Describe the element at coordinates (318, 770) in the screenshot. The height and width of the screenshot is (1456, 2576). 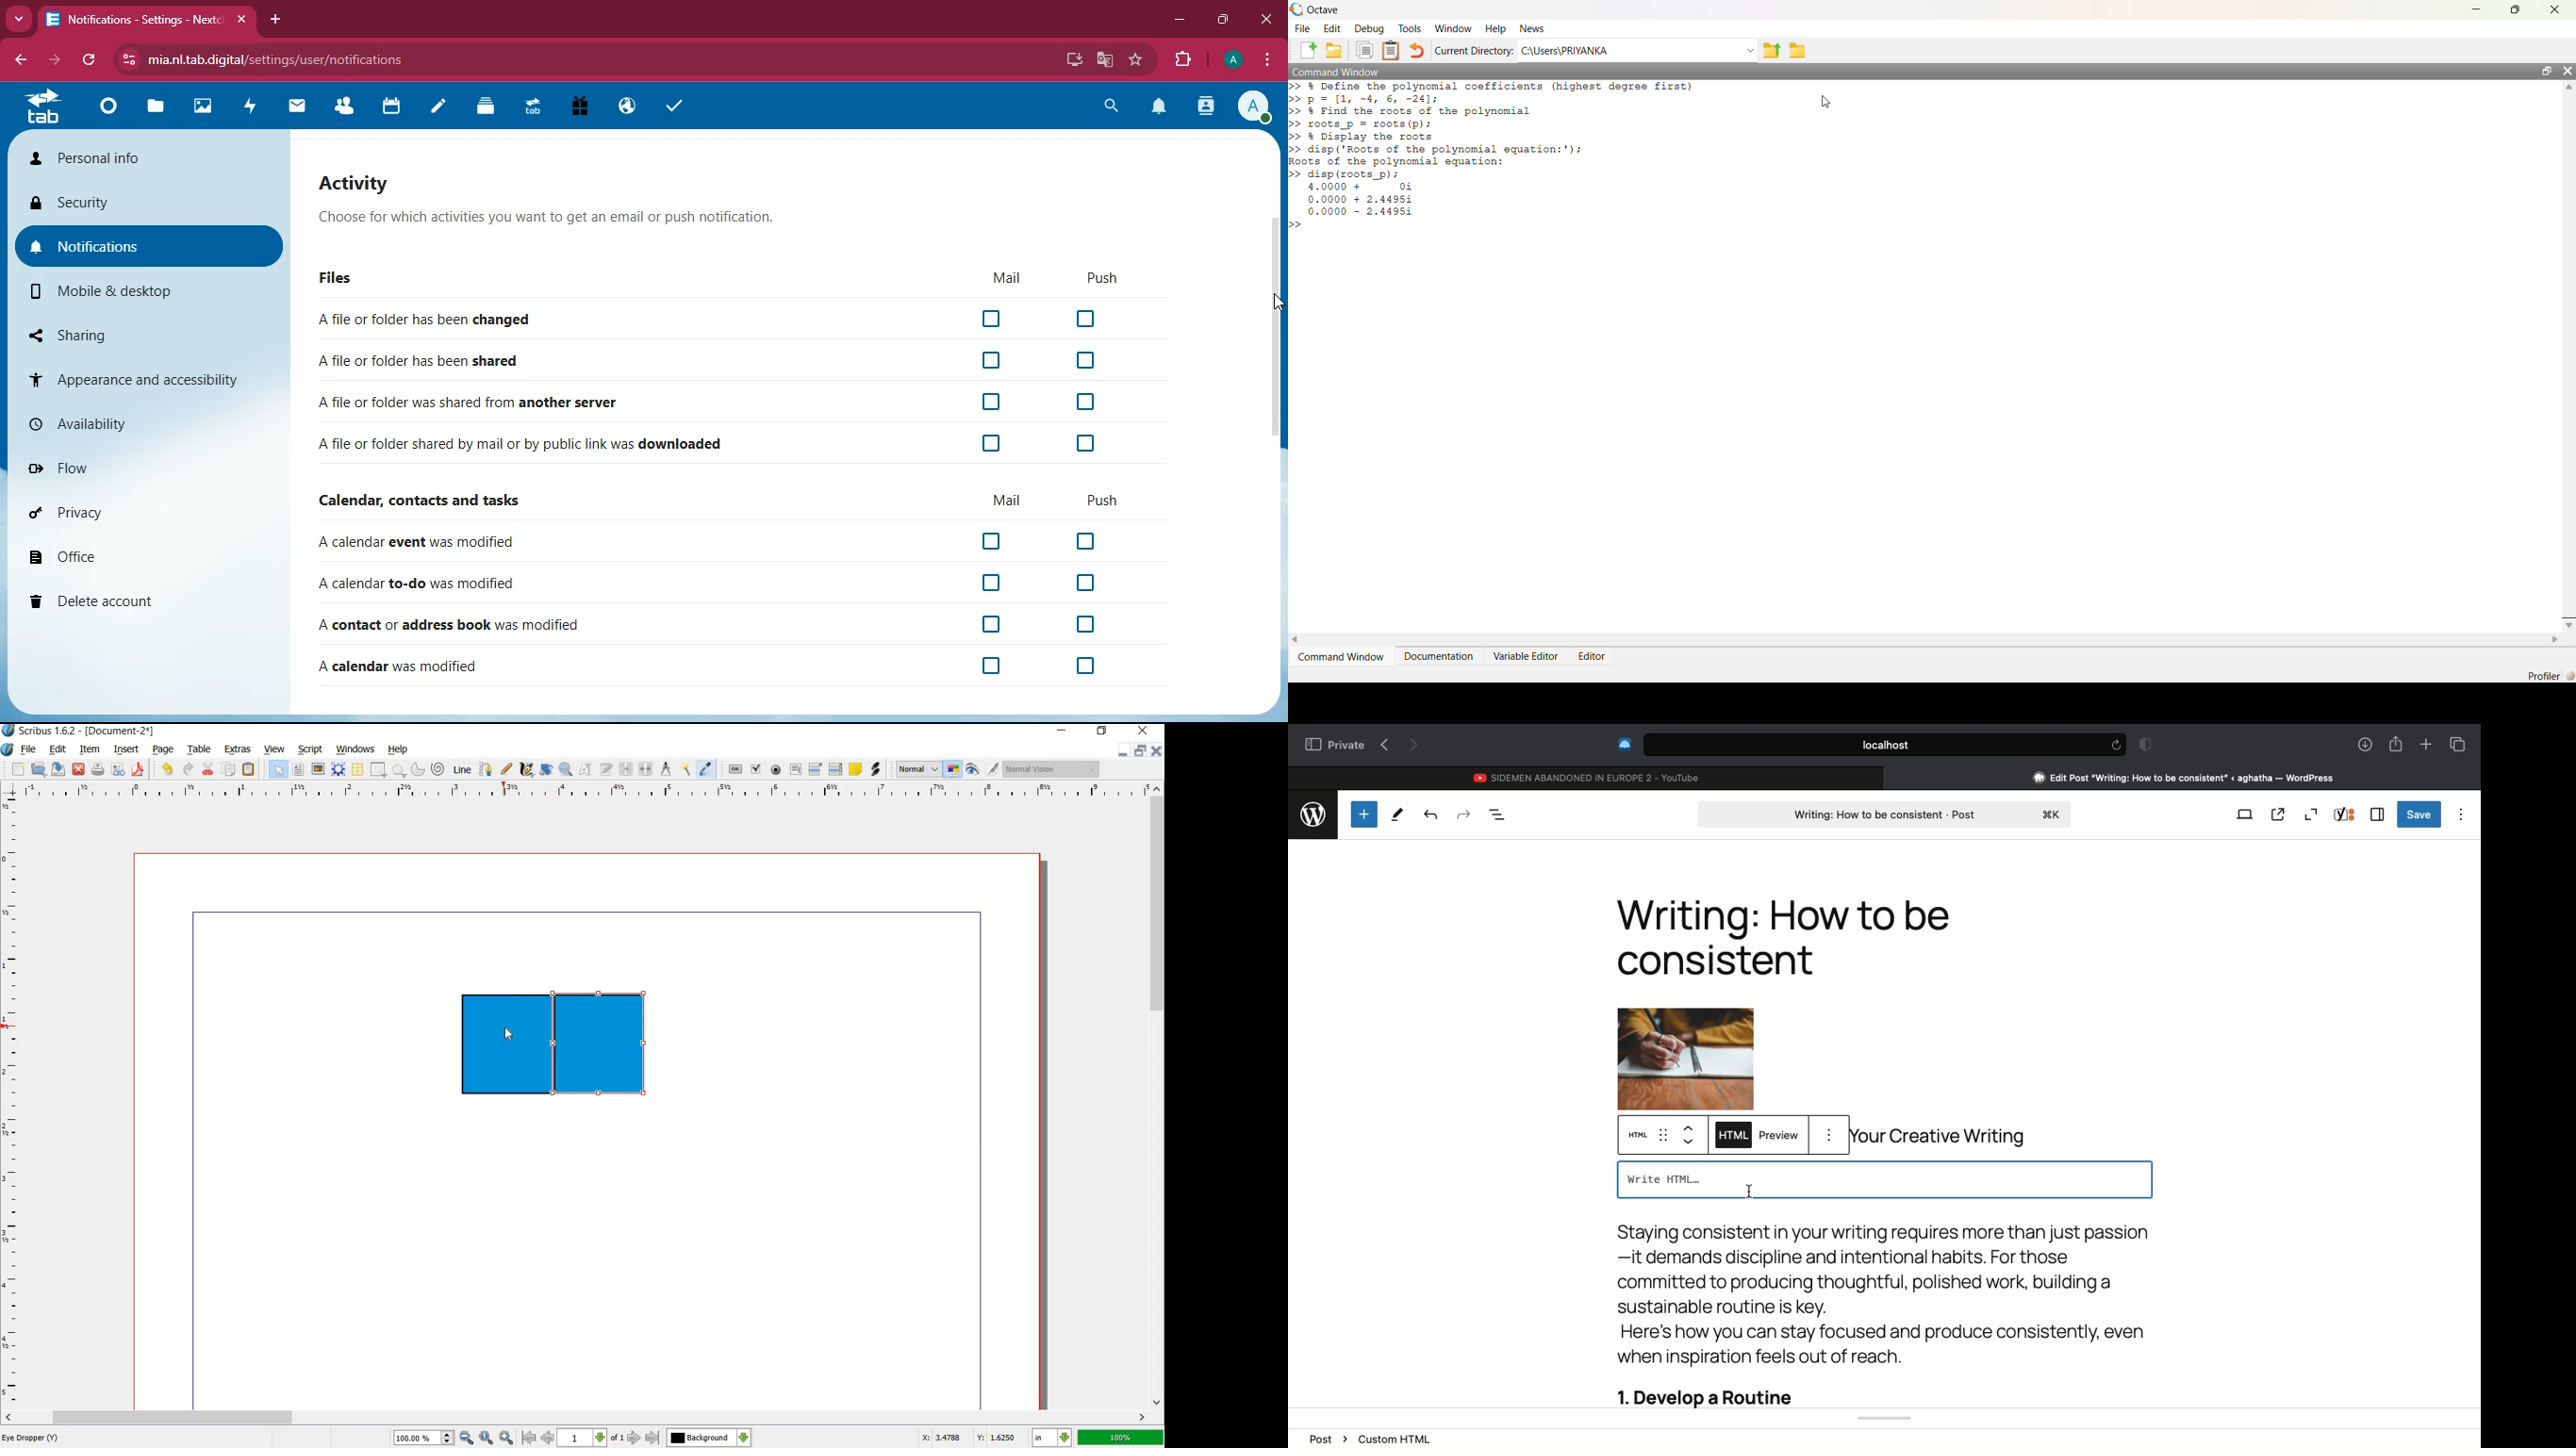
I see `image frame` at that location.